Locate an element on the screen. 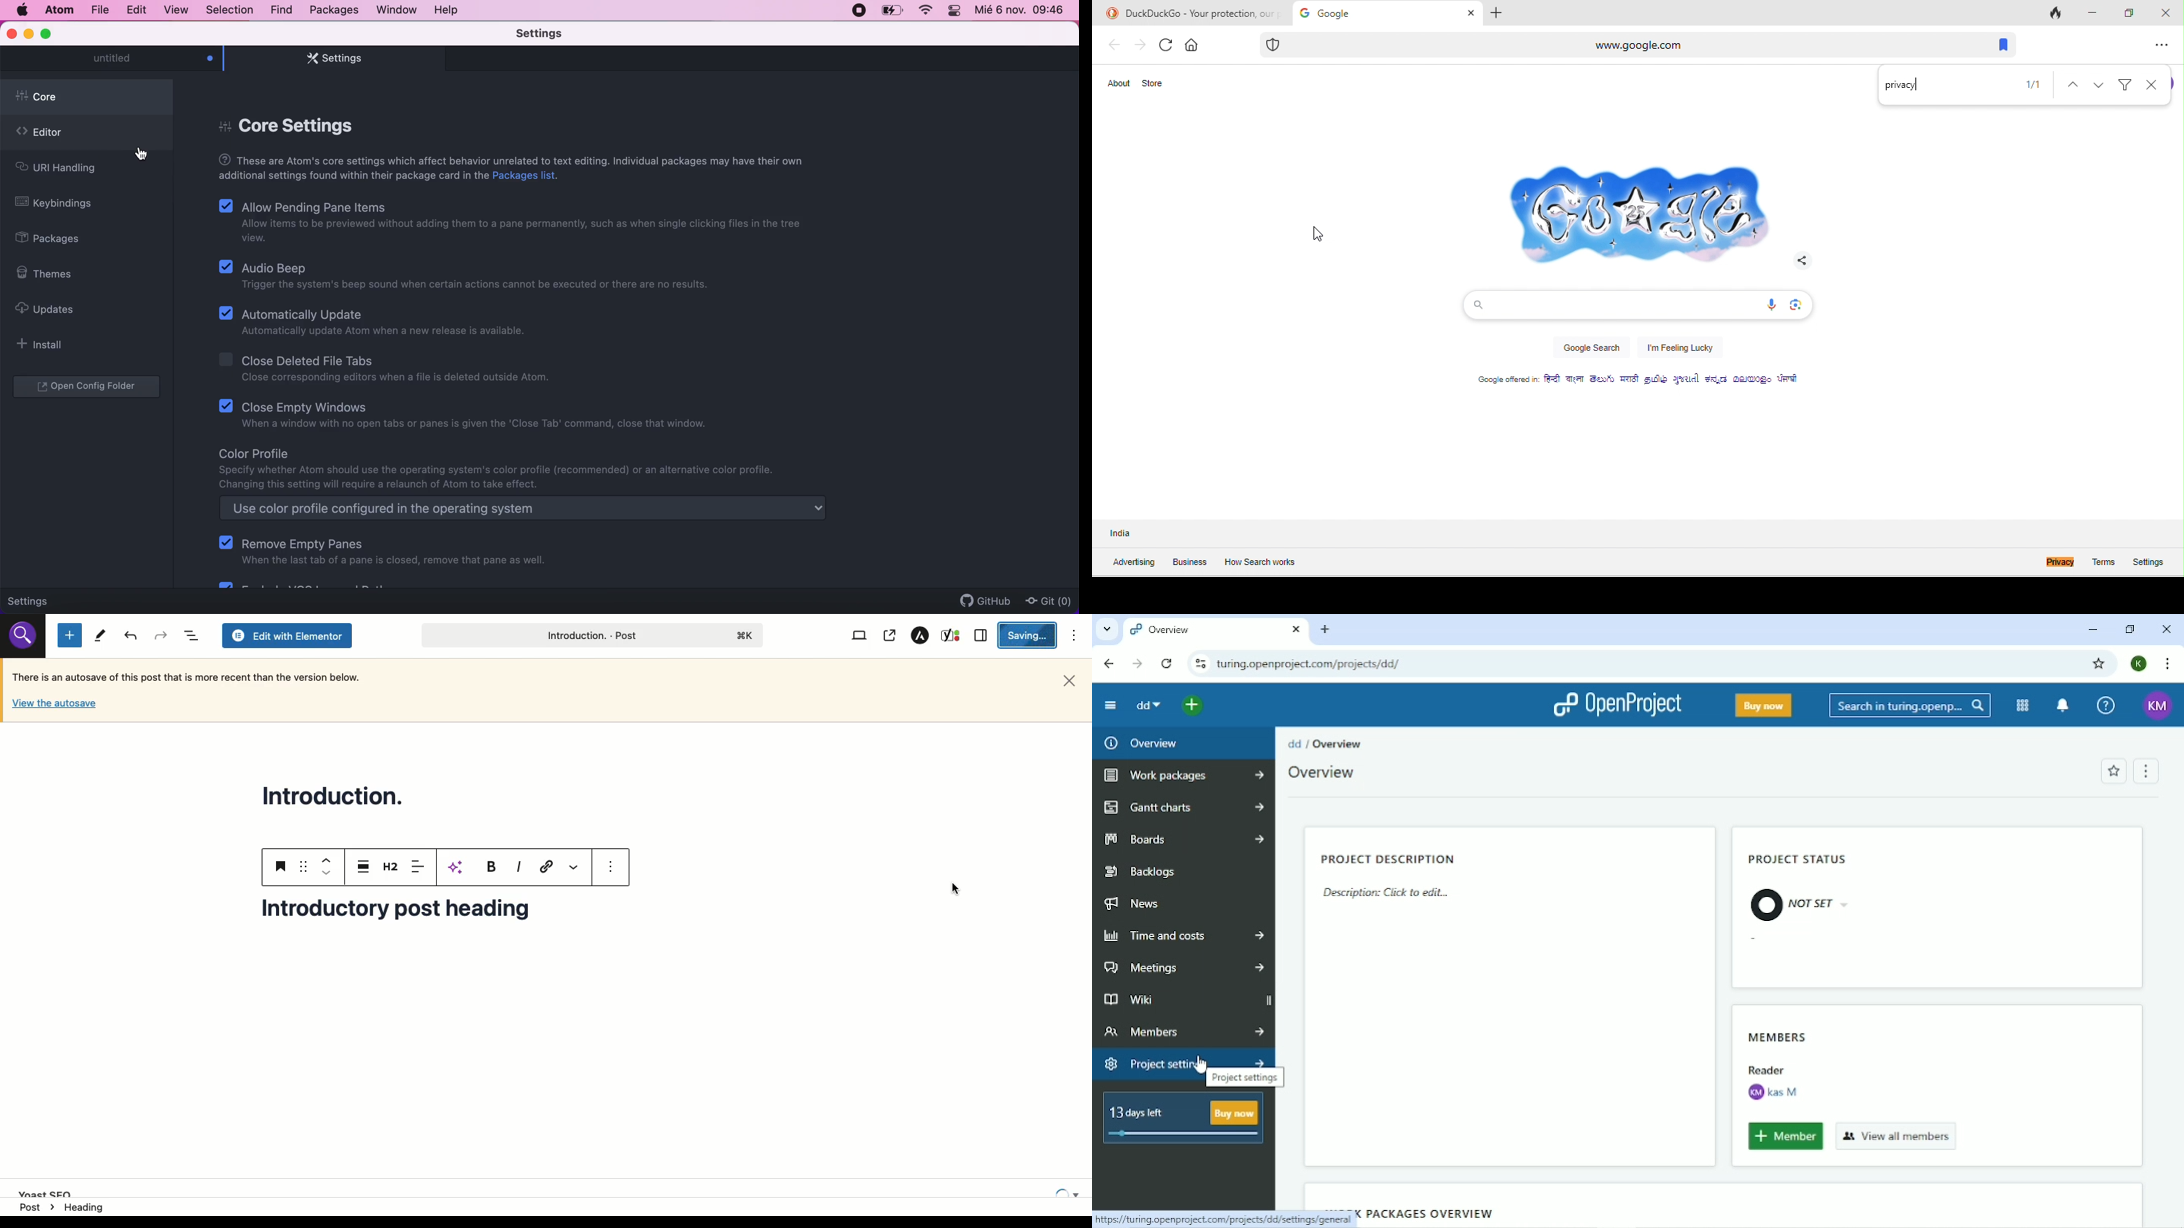  Redo is located at coordinates (132, 636).